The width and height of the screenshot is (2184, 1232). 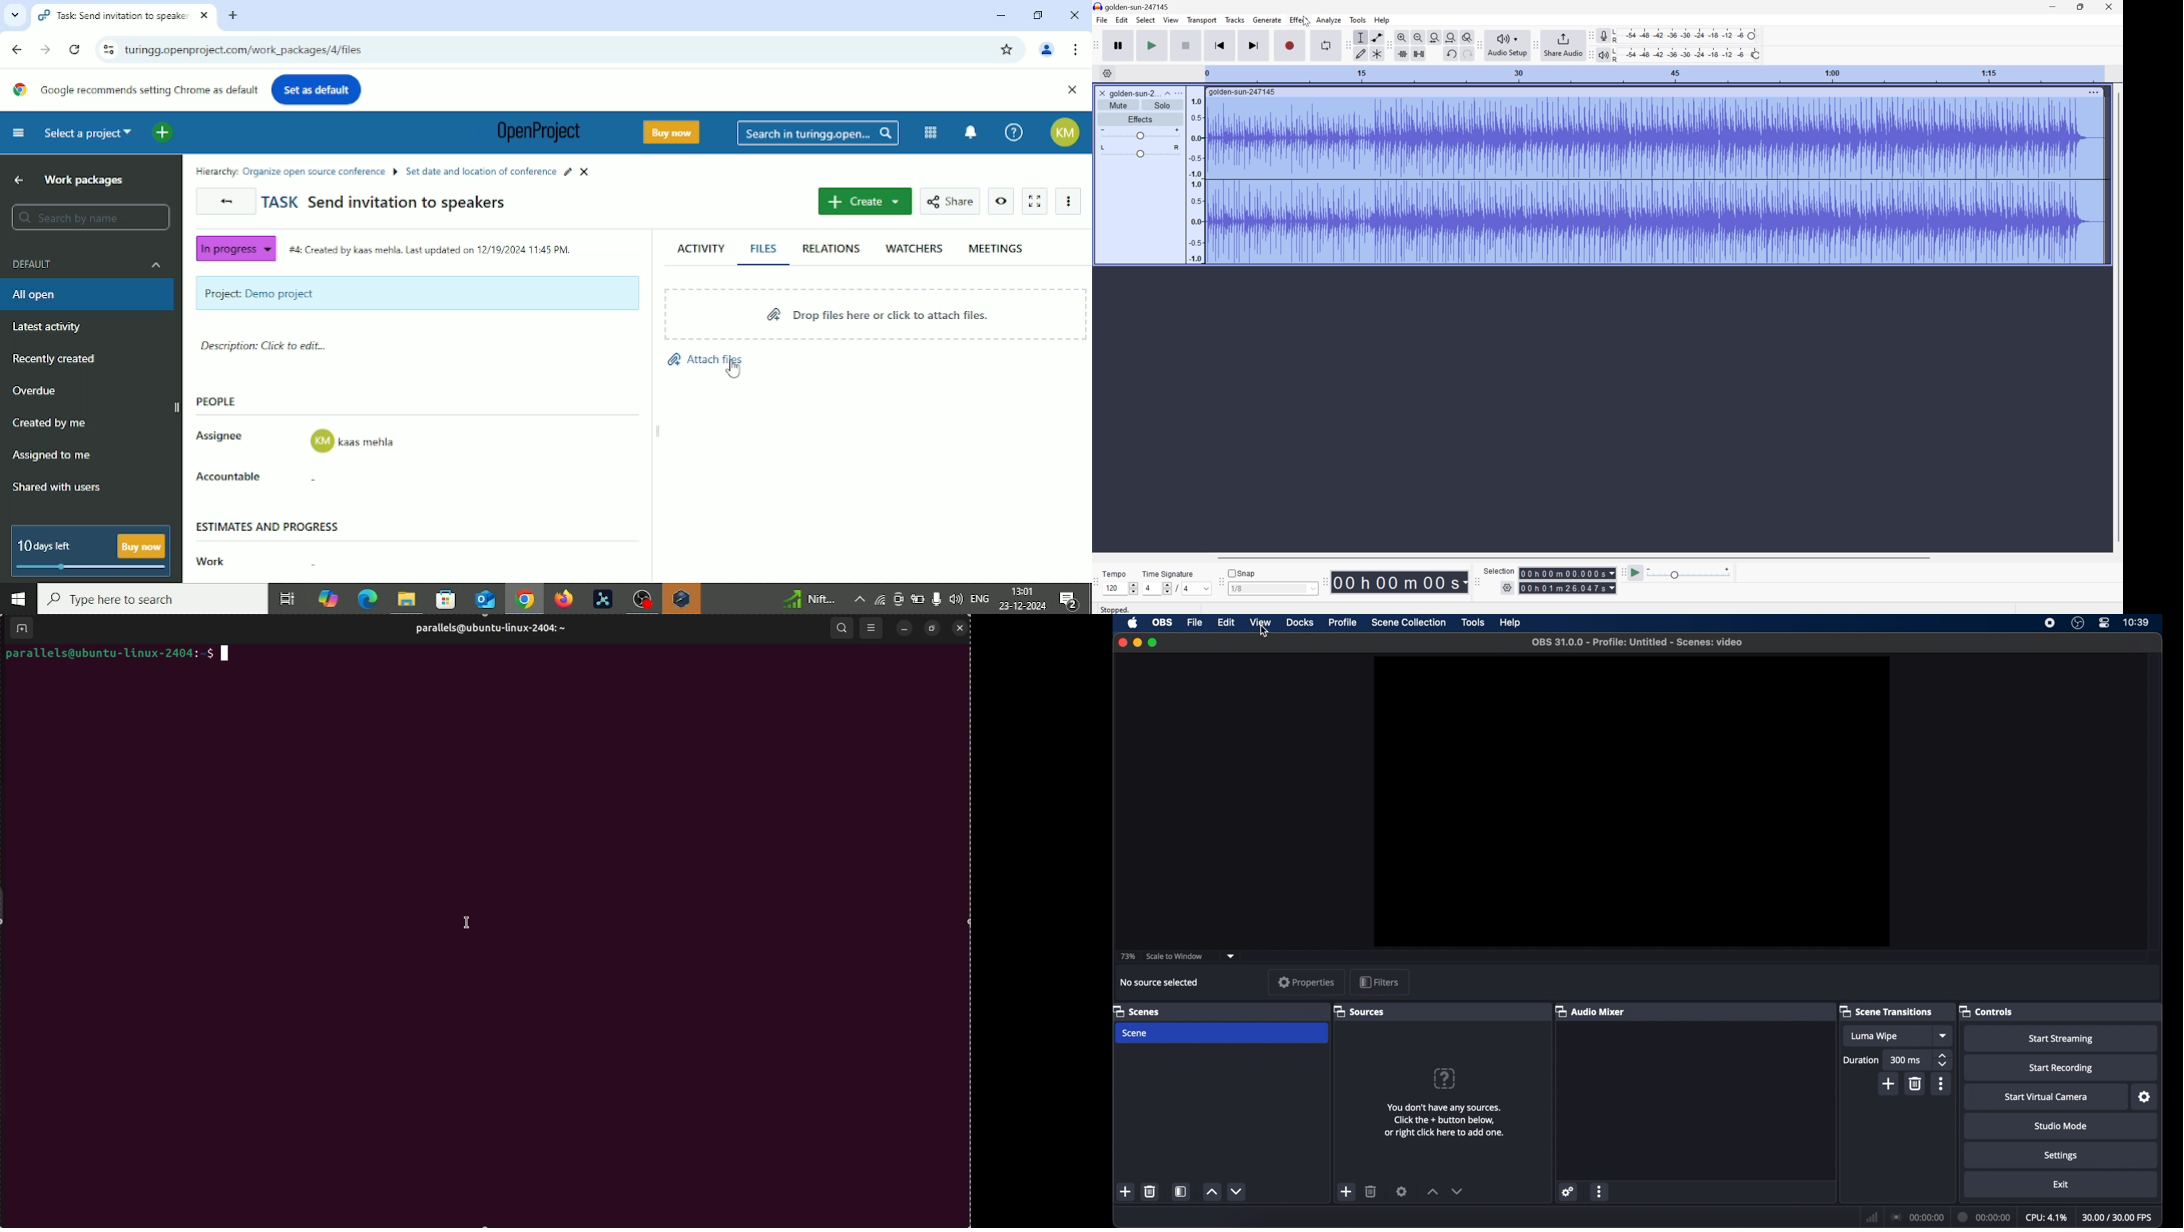 I want to click on scale to window, so click(x=1174, y=956).